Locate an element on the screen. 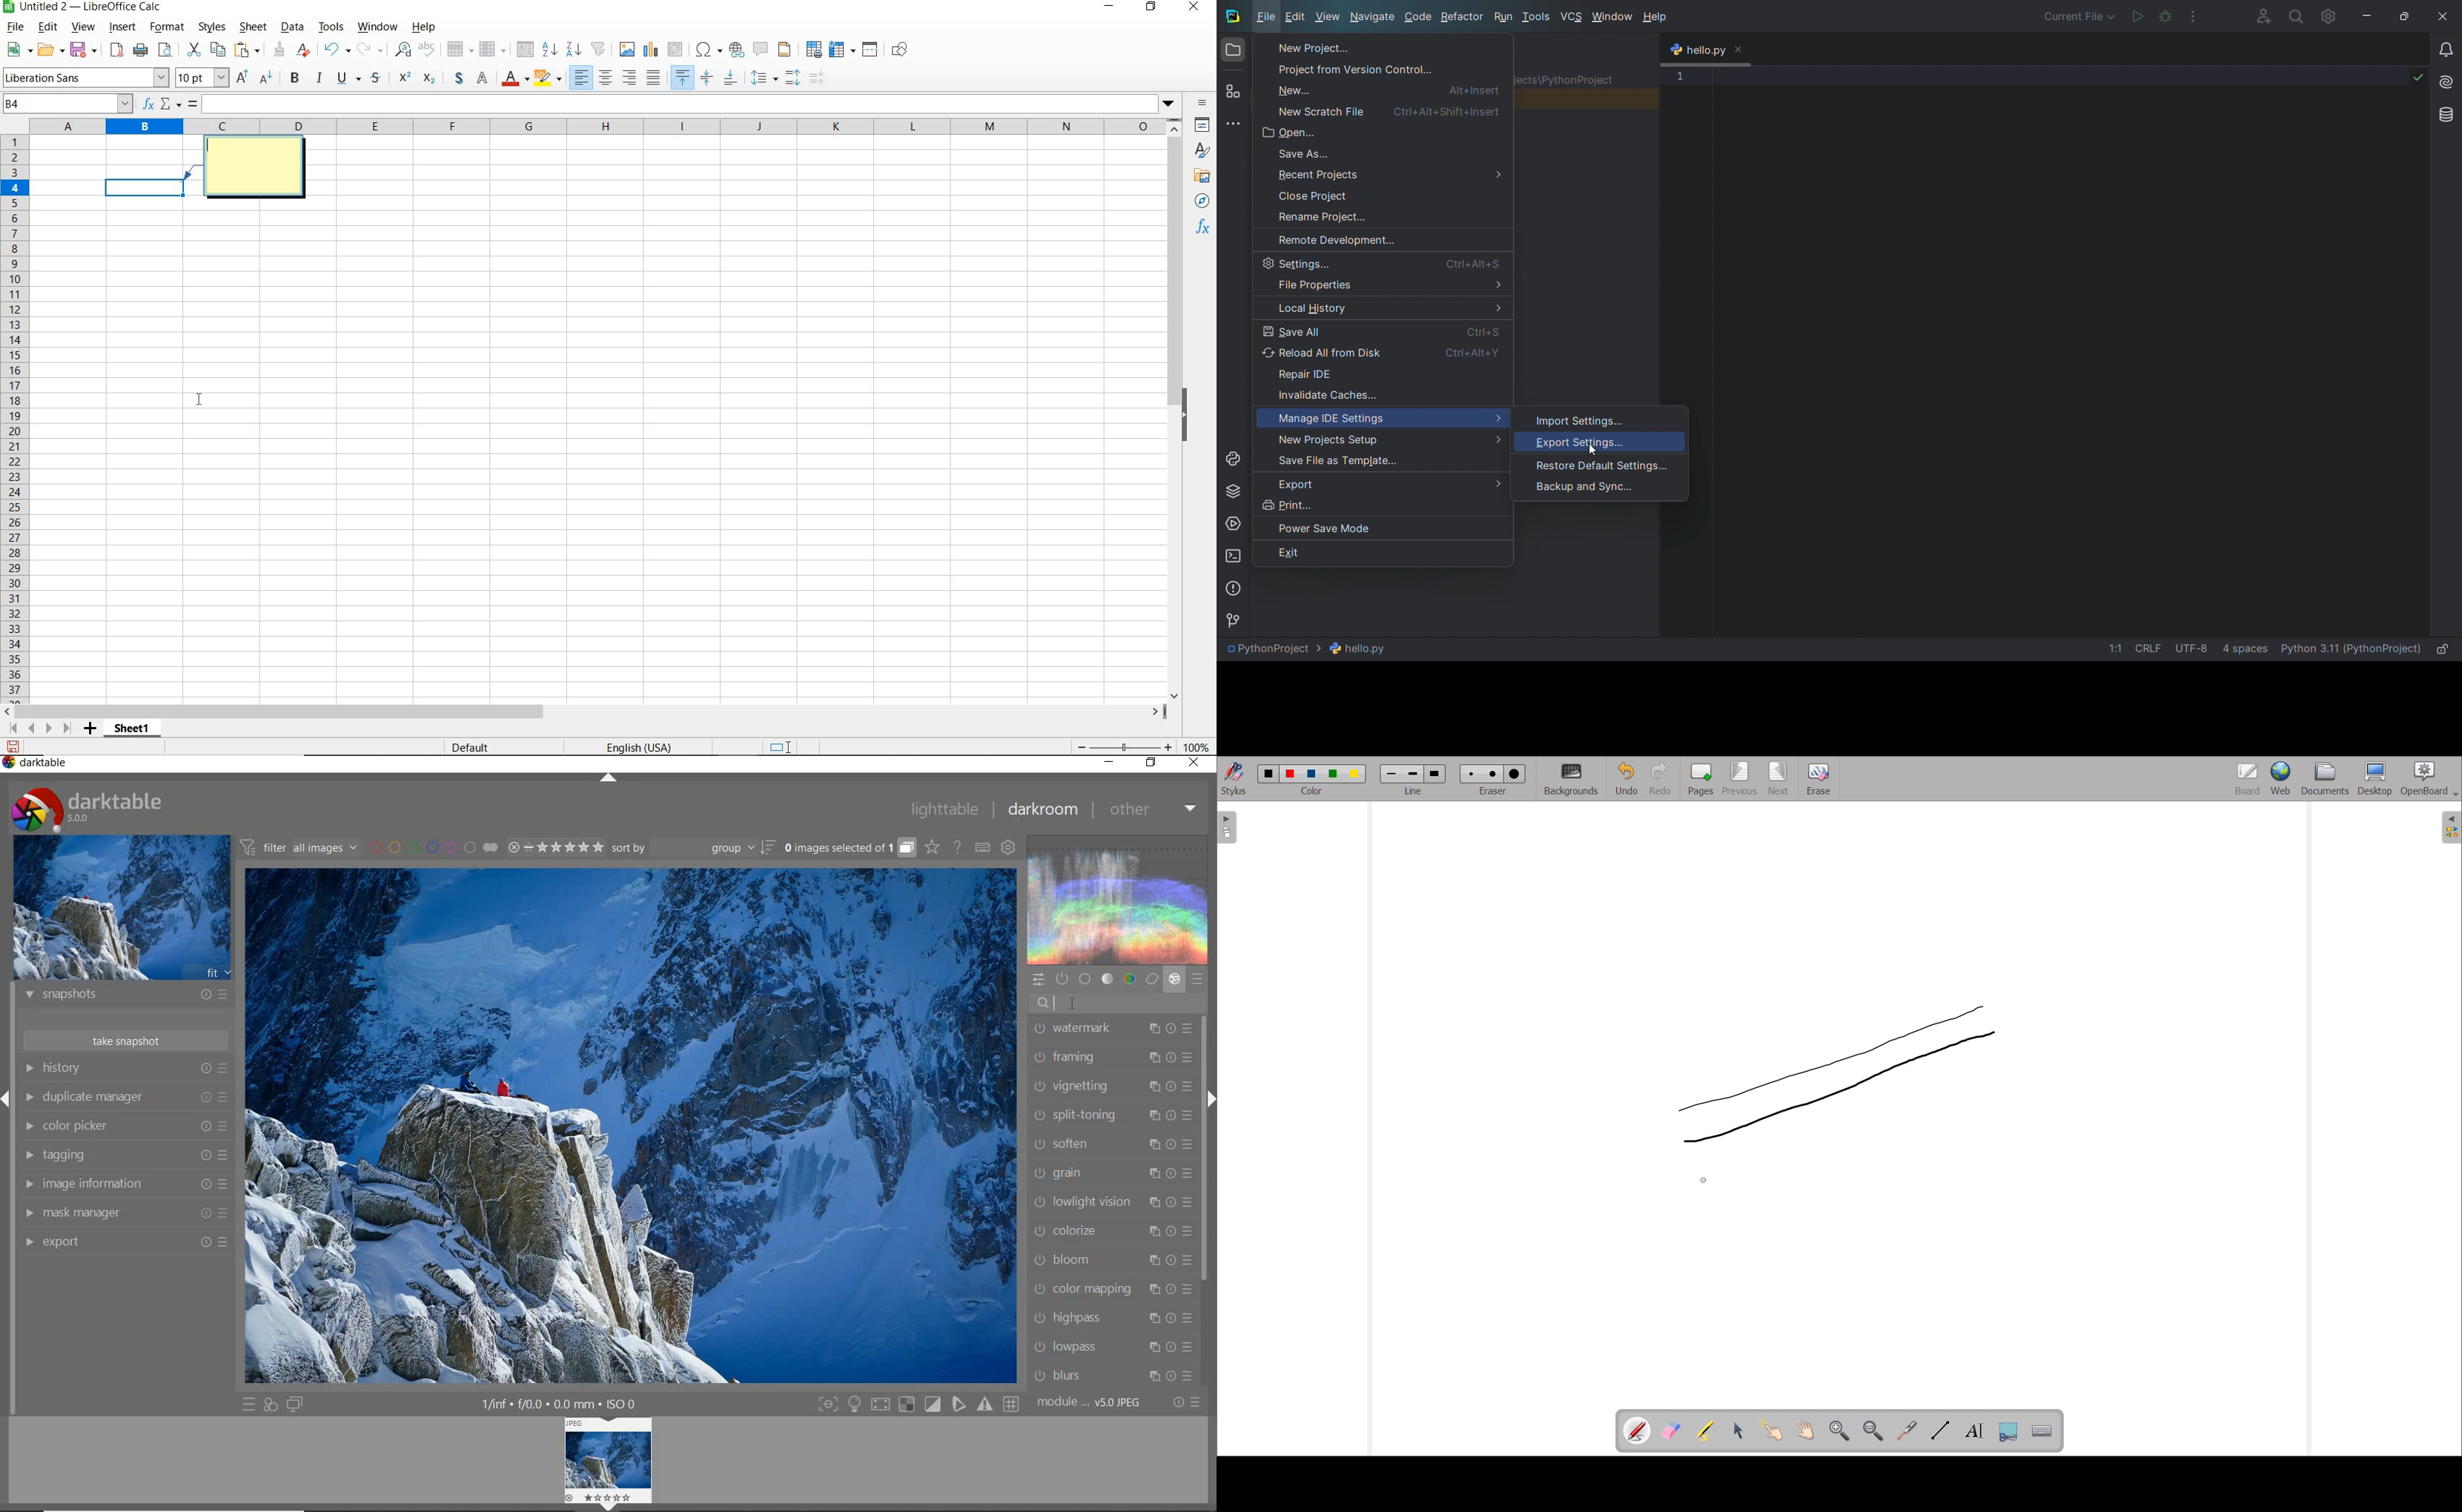 The width and height of the screenshot is (2464, 1512). background color is located at coordinates (548, 79).